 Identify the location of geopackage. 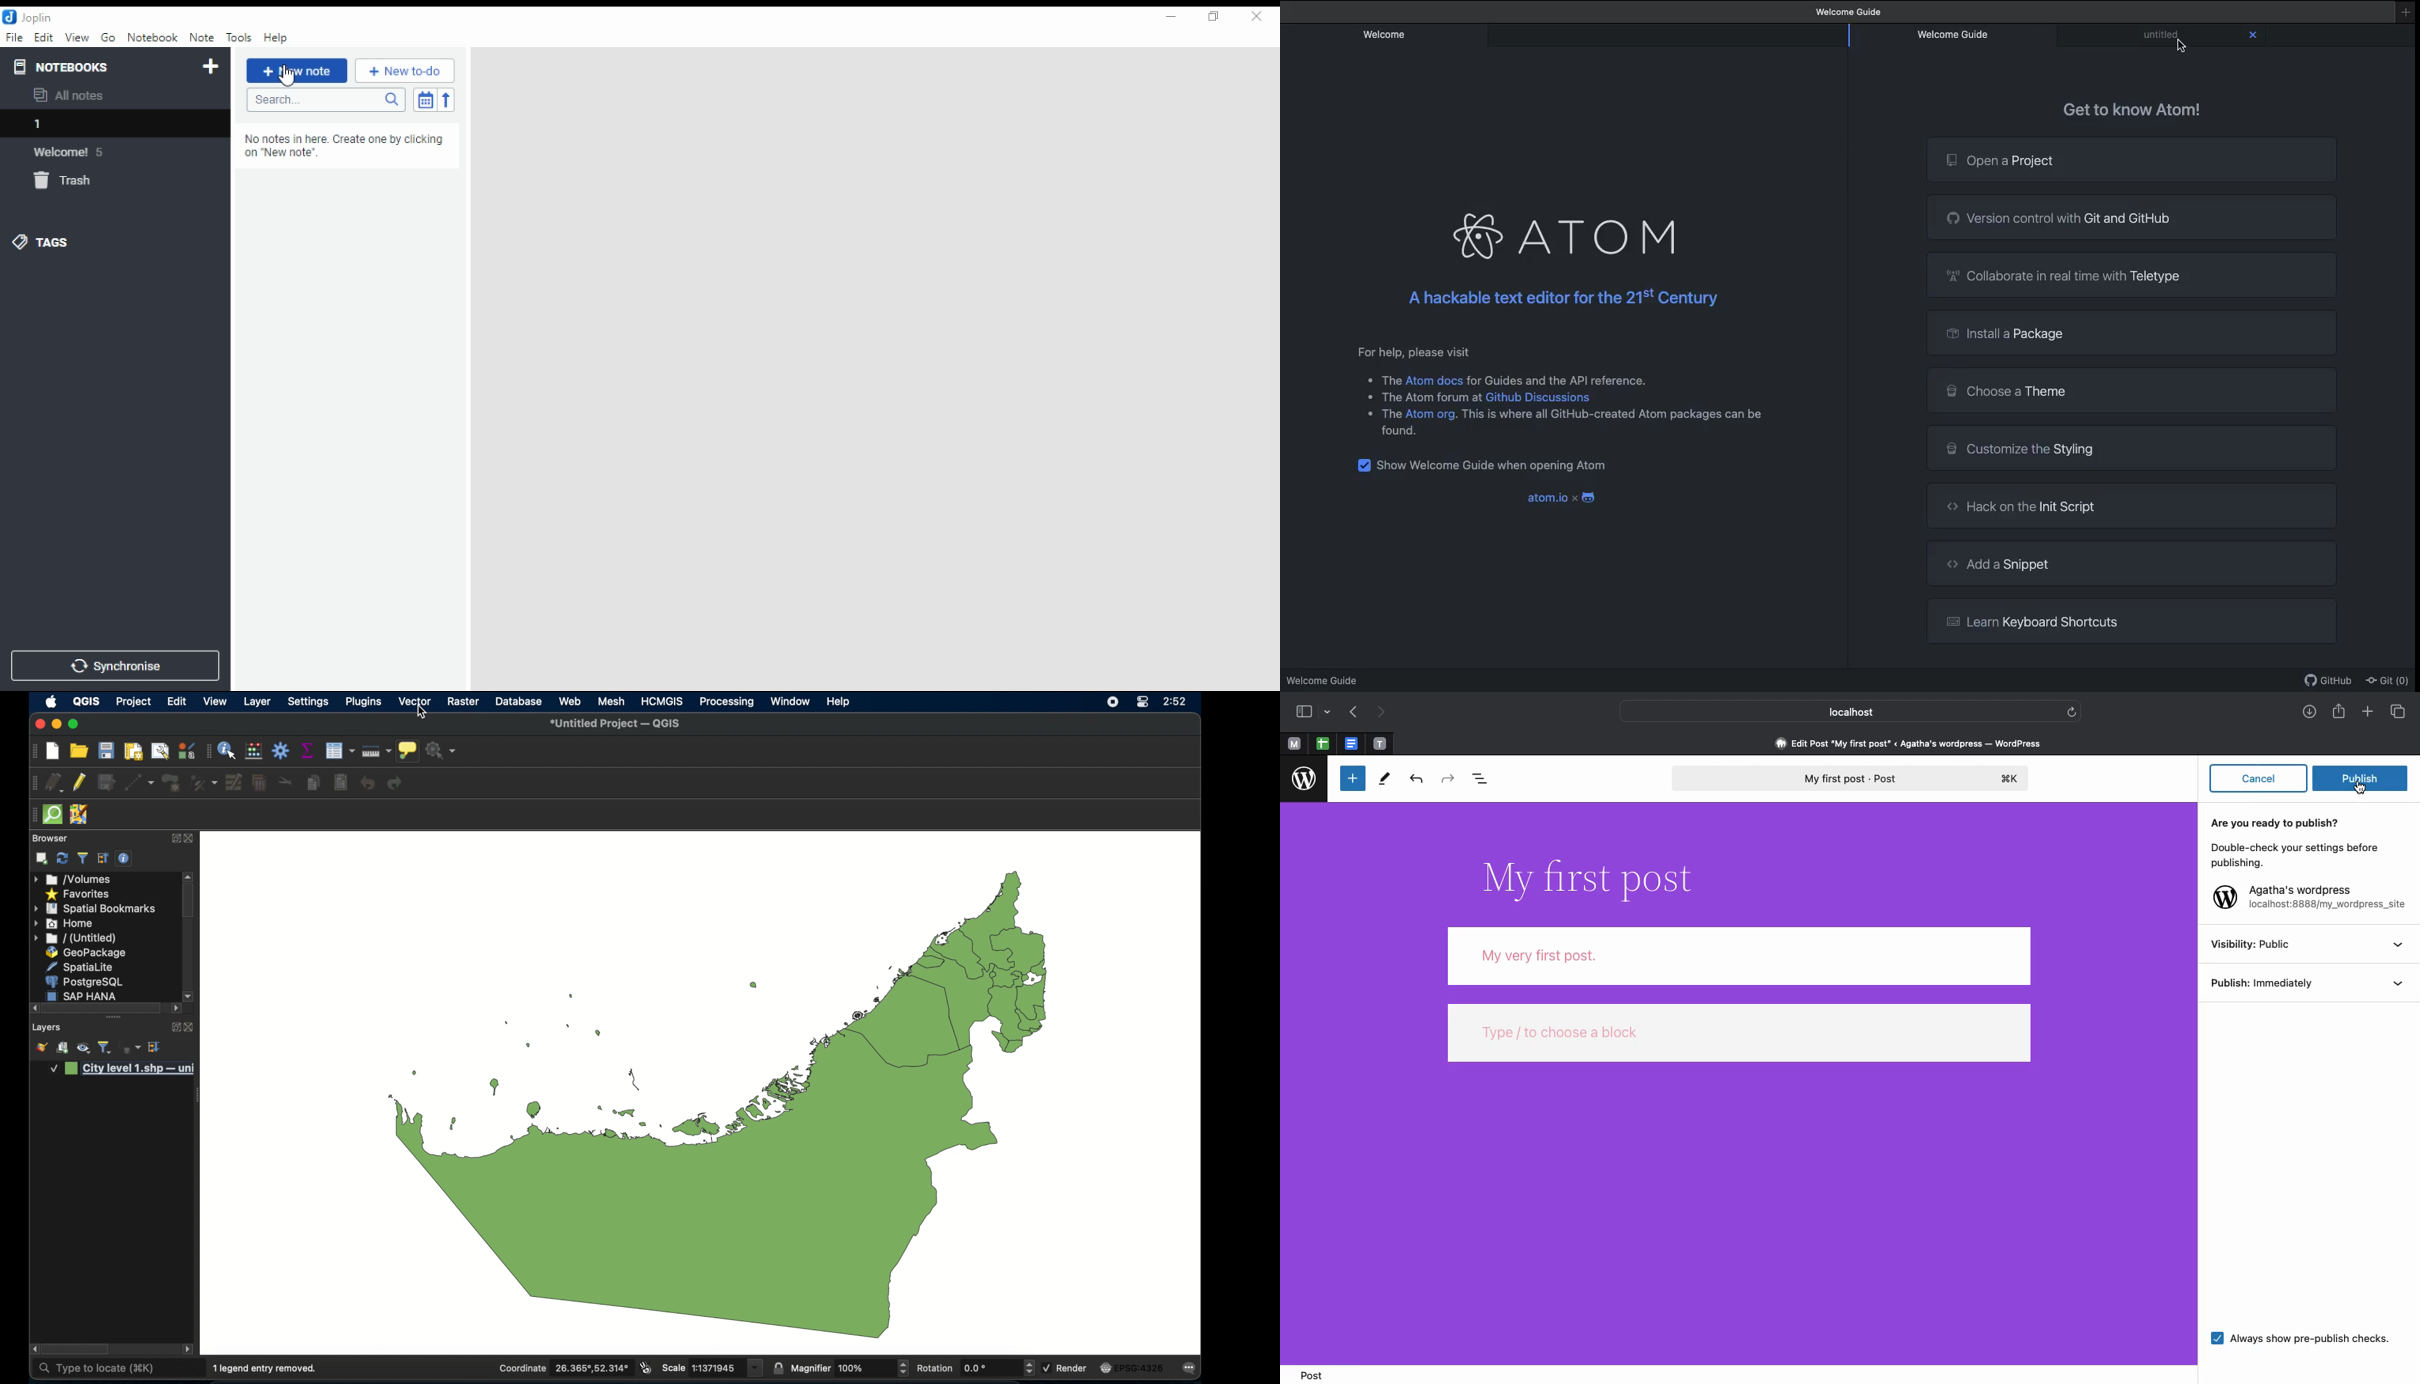
(86, 952).